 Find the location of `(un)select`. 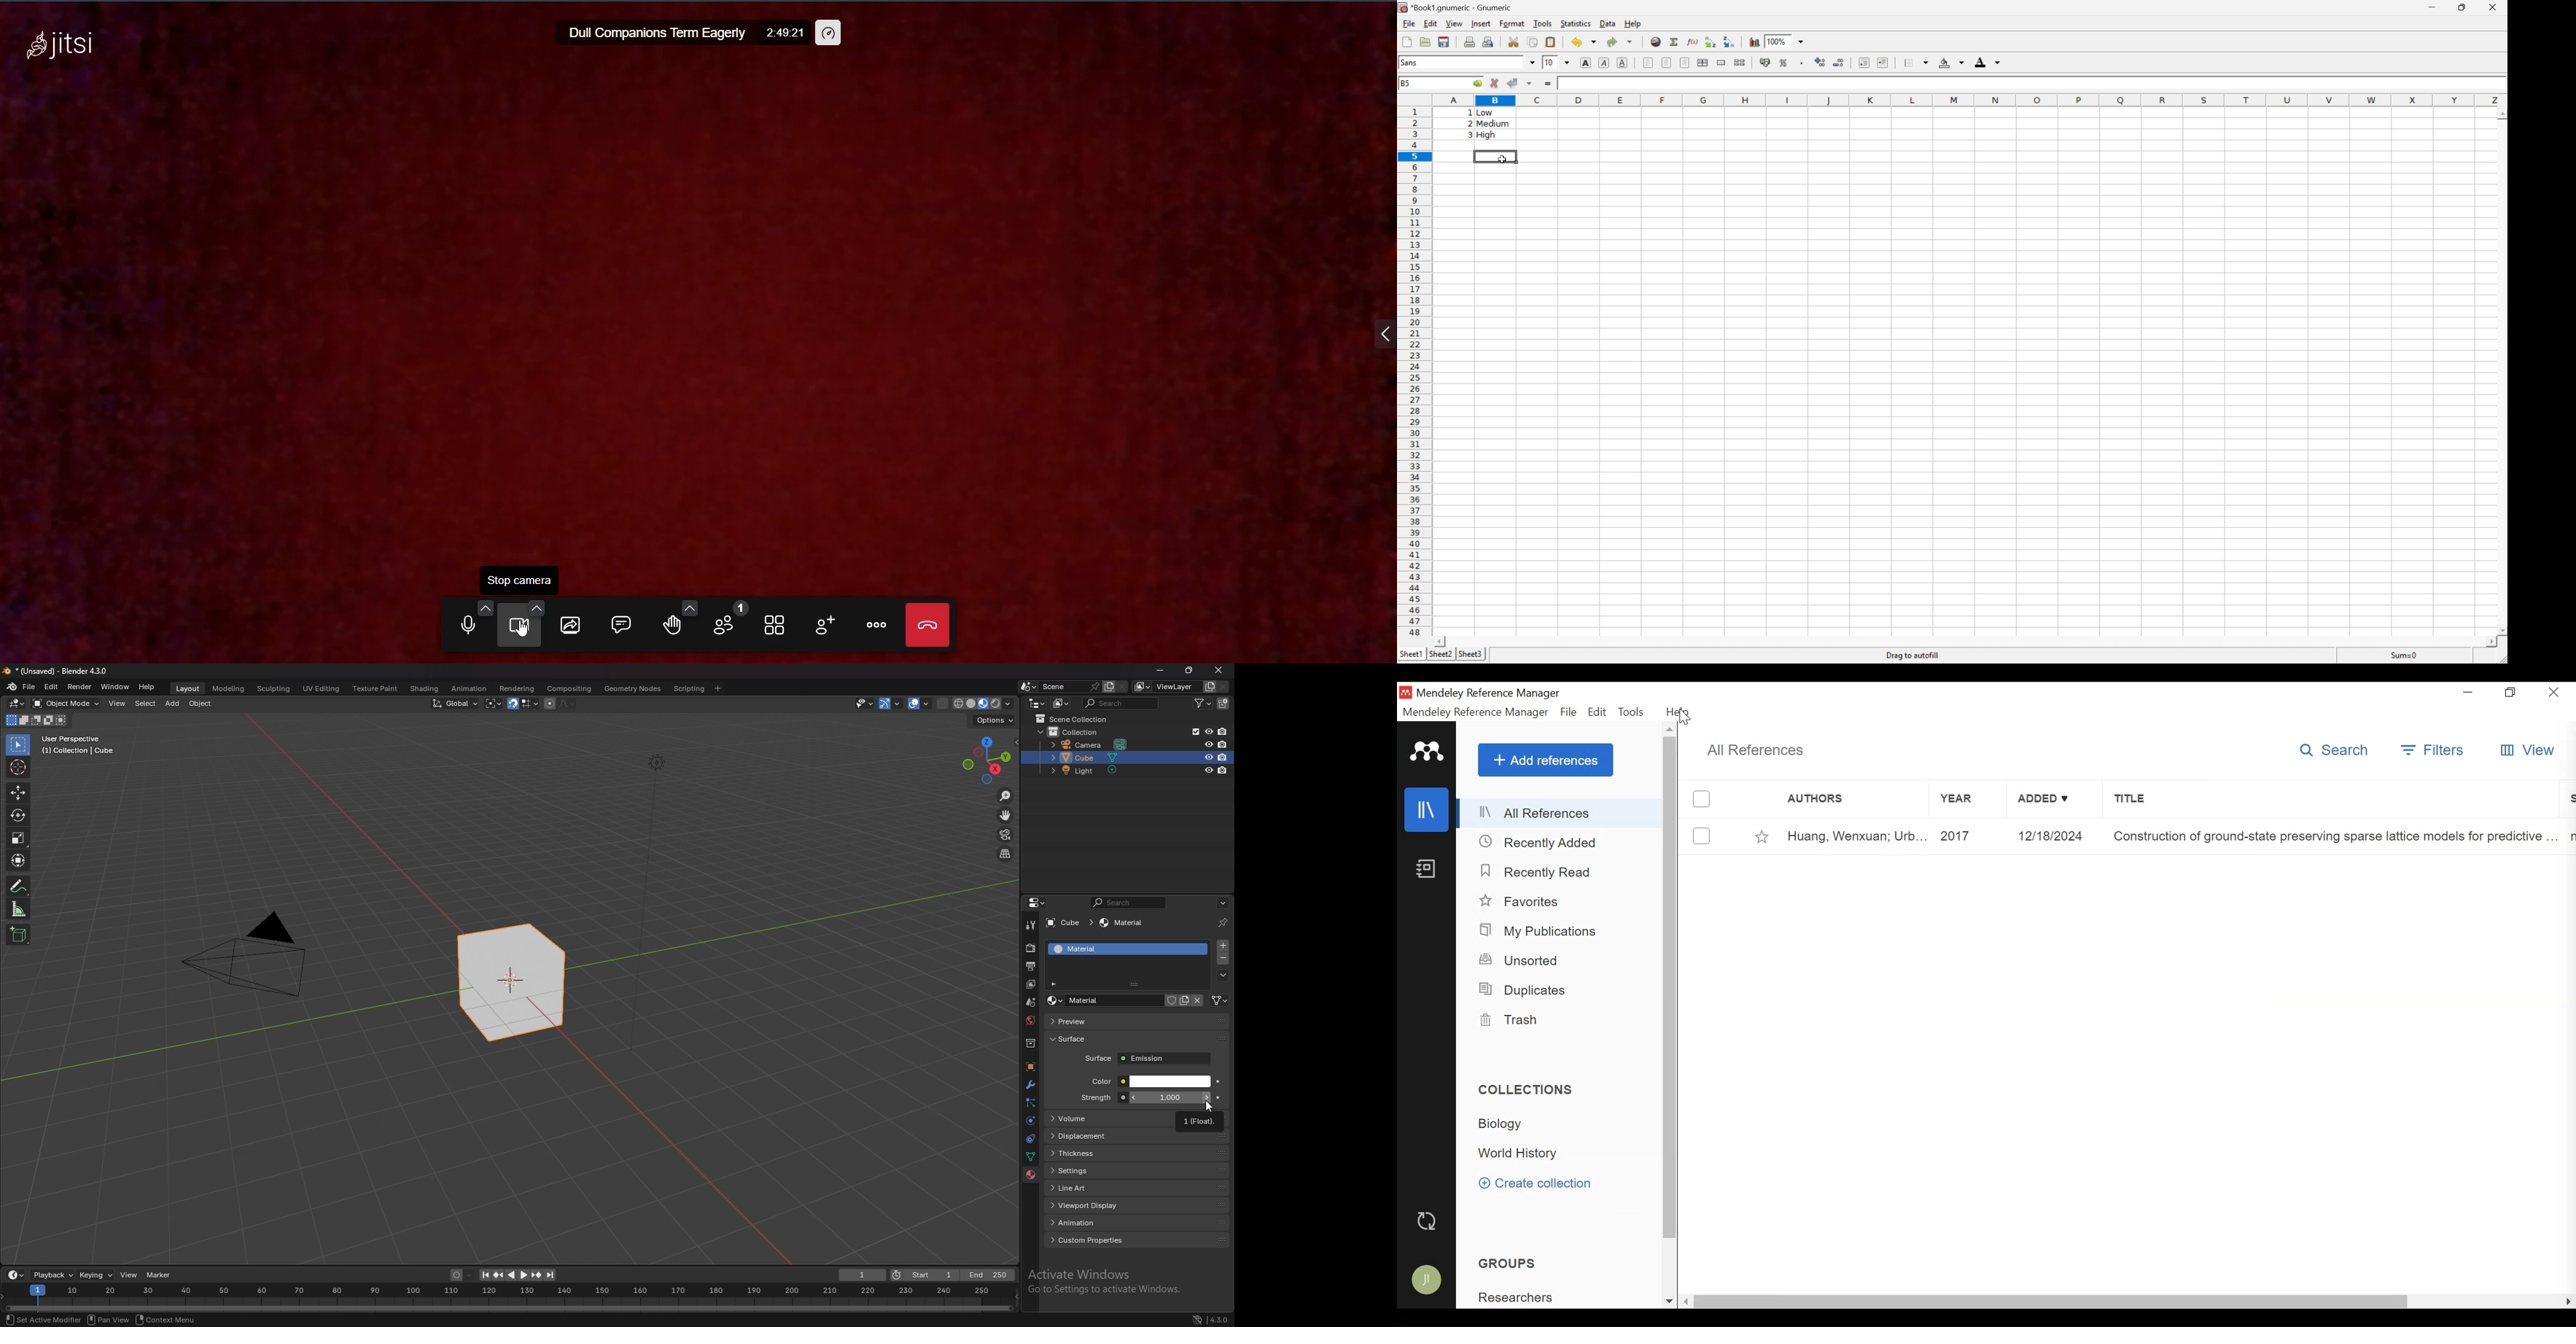

(un)select is located at coordinates (1705, 838).